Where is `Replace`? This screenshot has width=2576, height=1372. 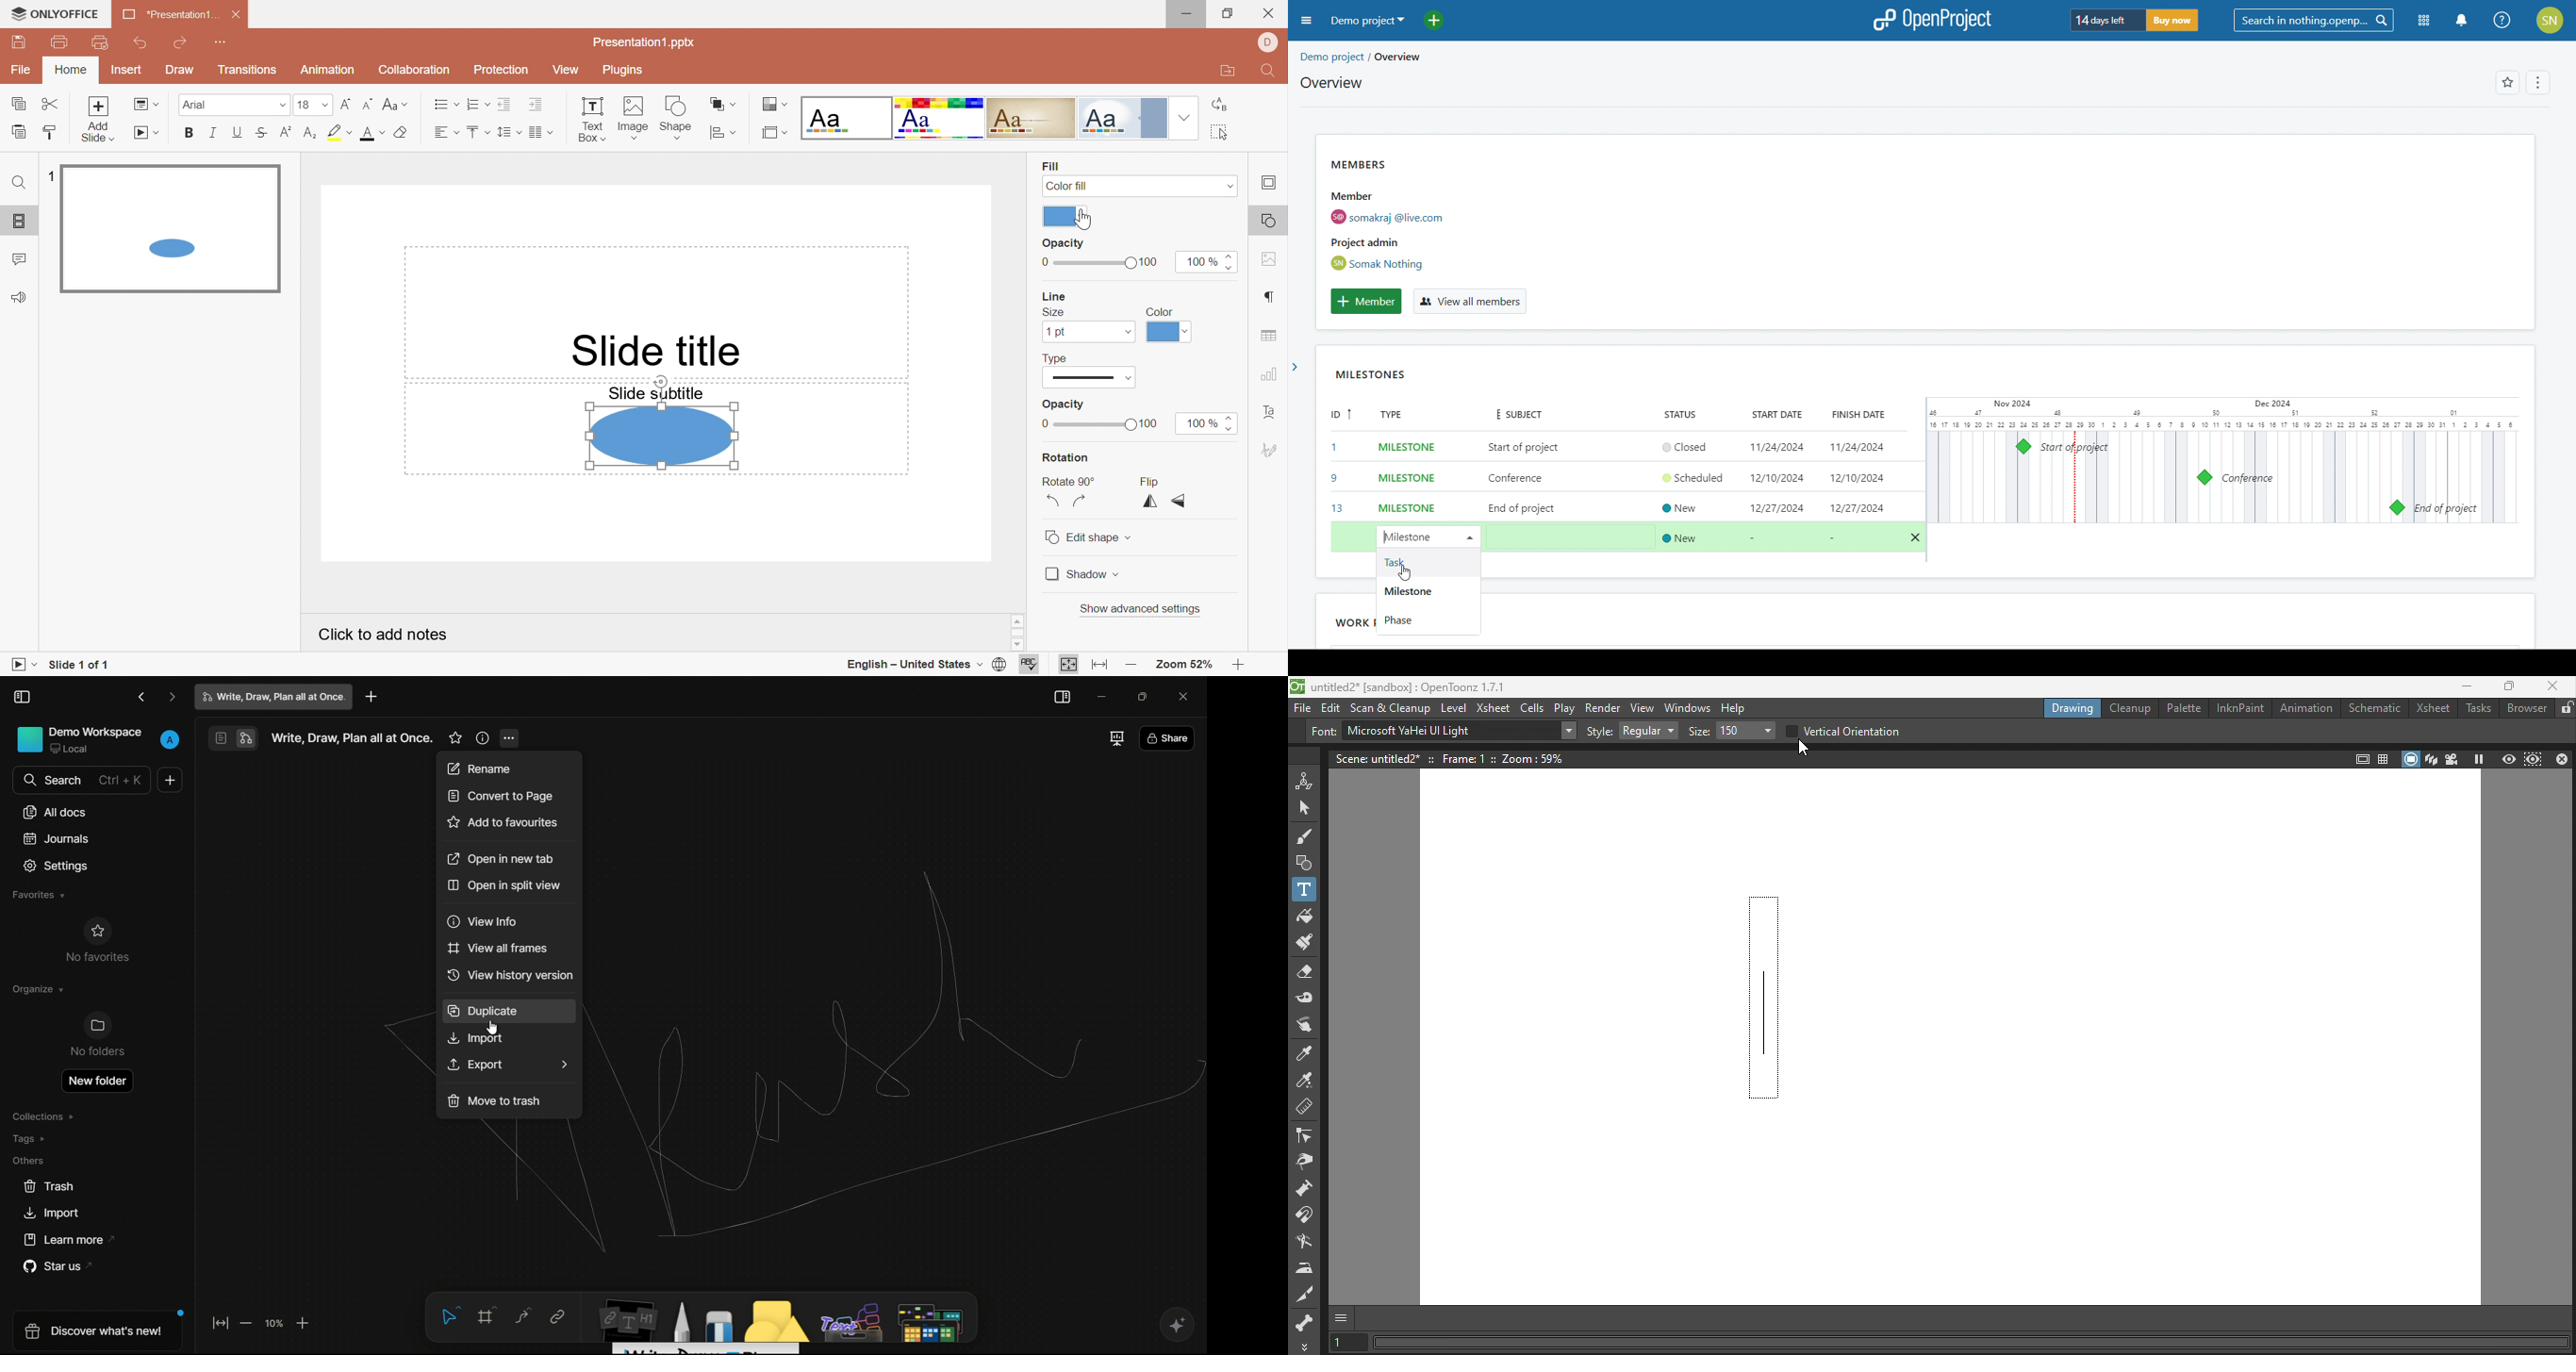 Replace is located at coordinates (1219, 105).